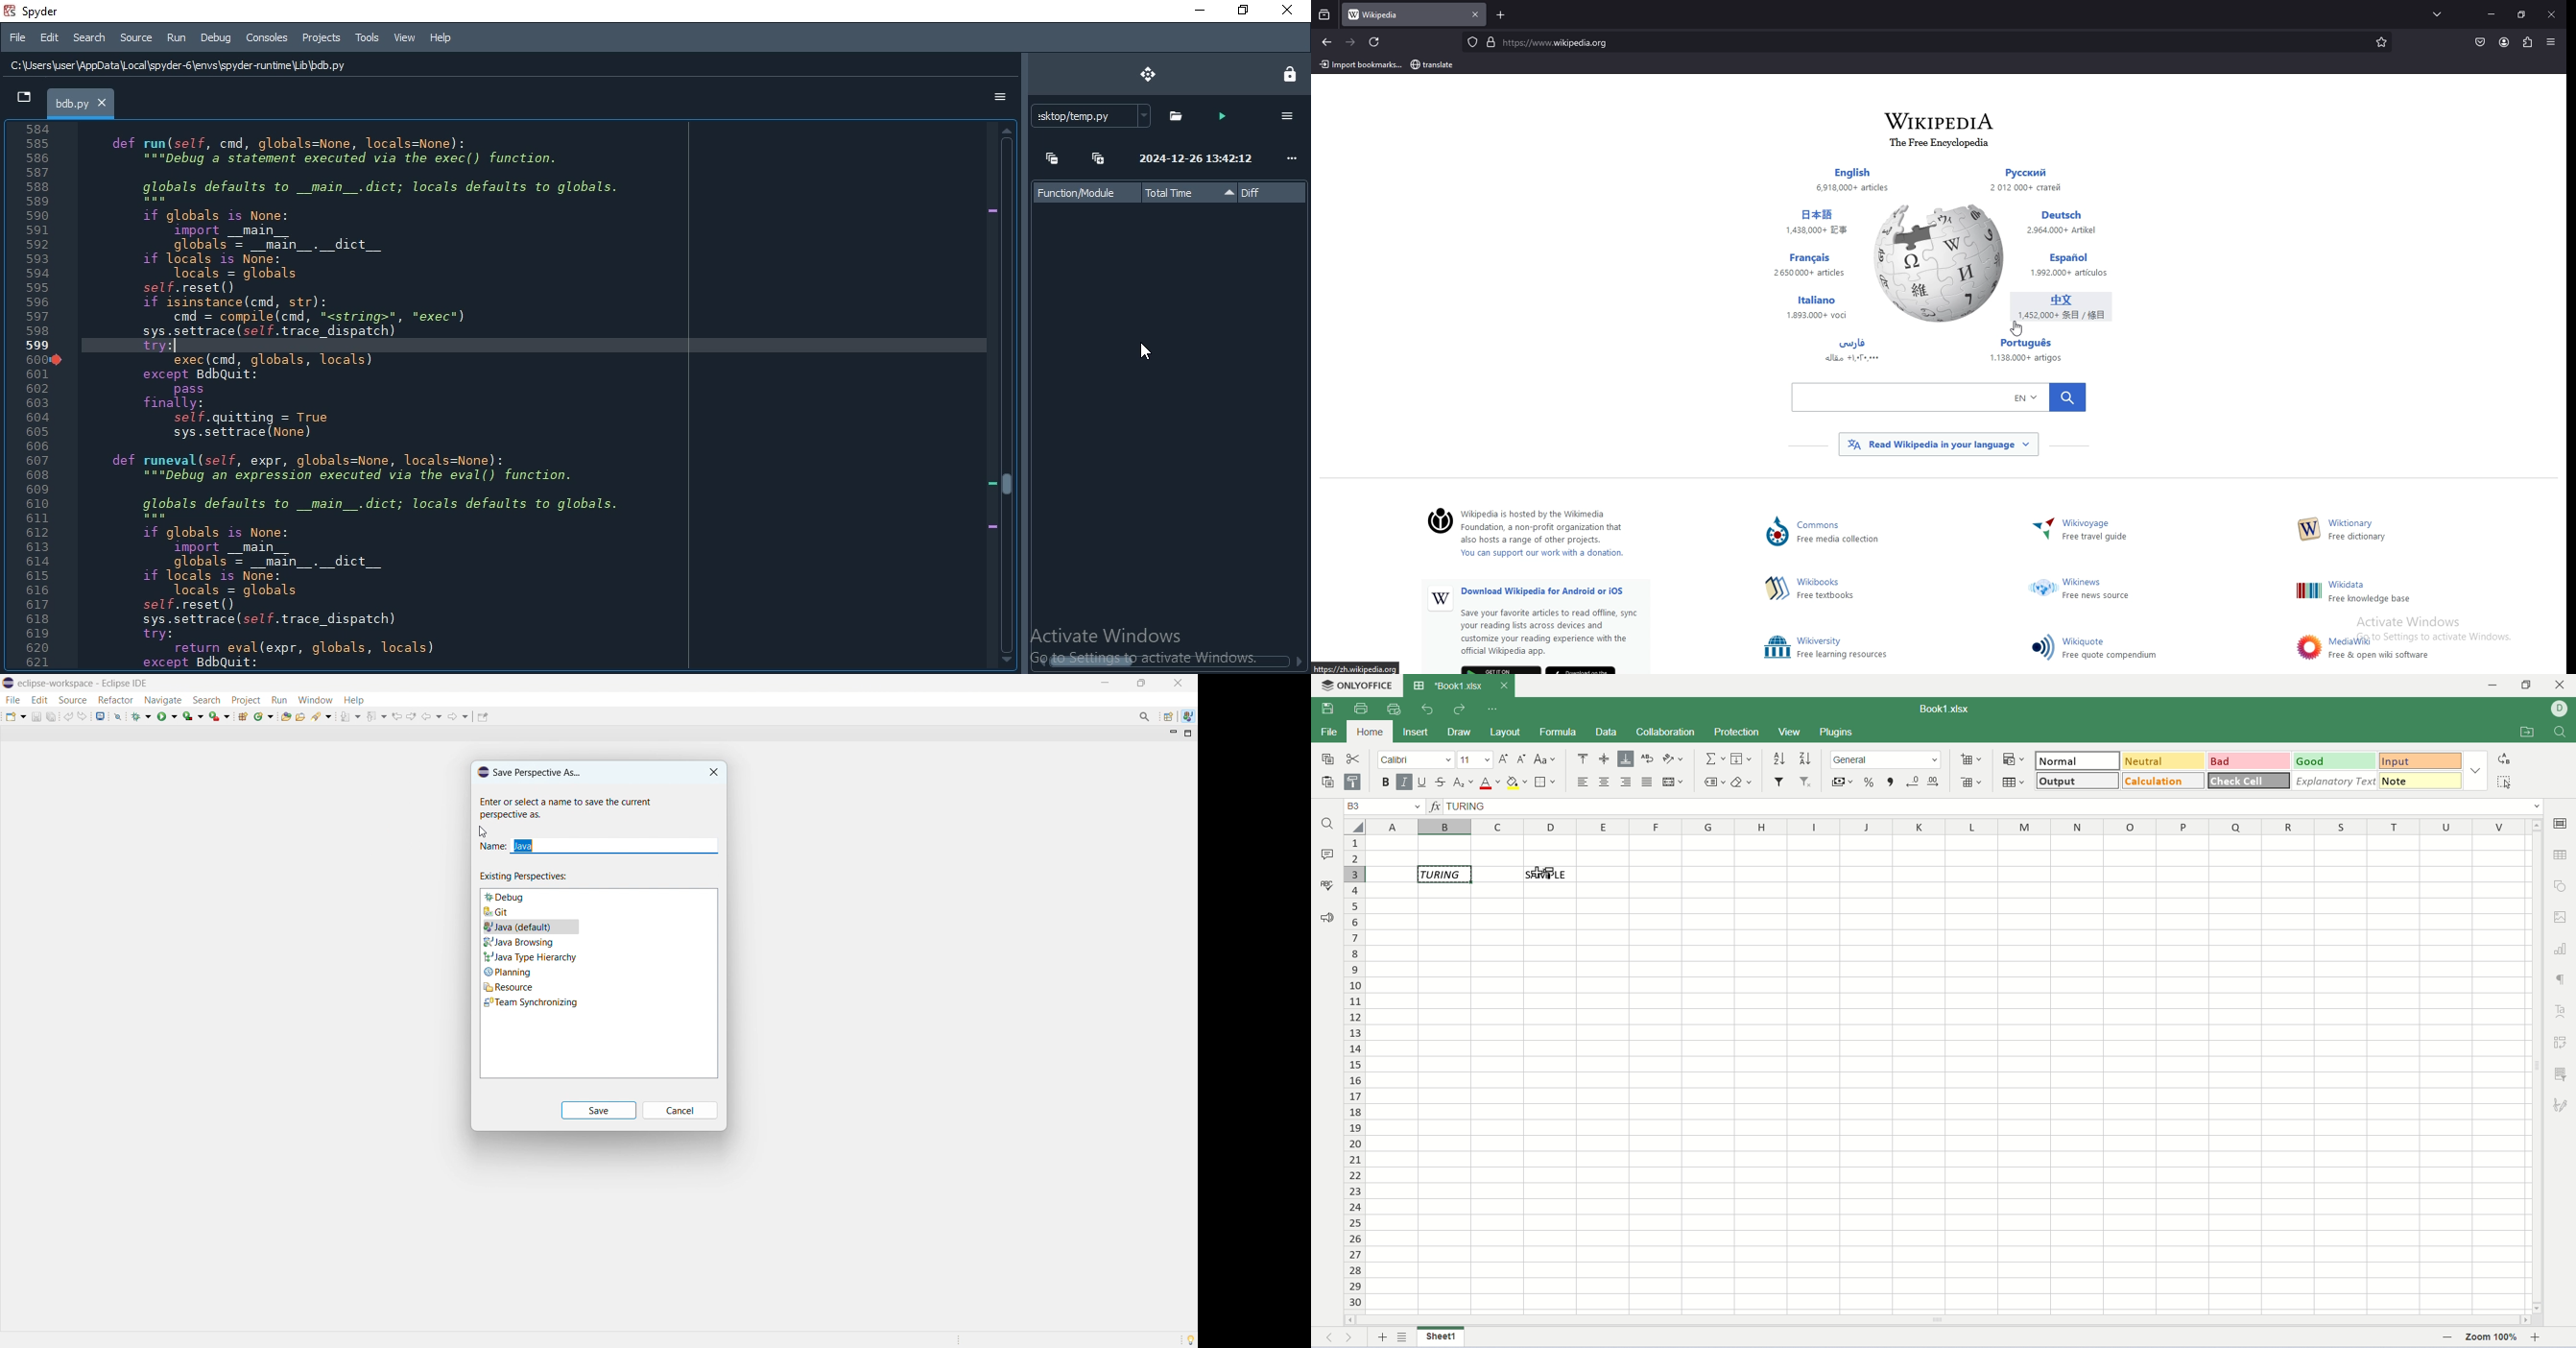 Image resolution: width=2576 pixels, height=1372 pixels. Describe the element at coordinates (1674, 760) in the screenshot. I see `orientation` at that location.